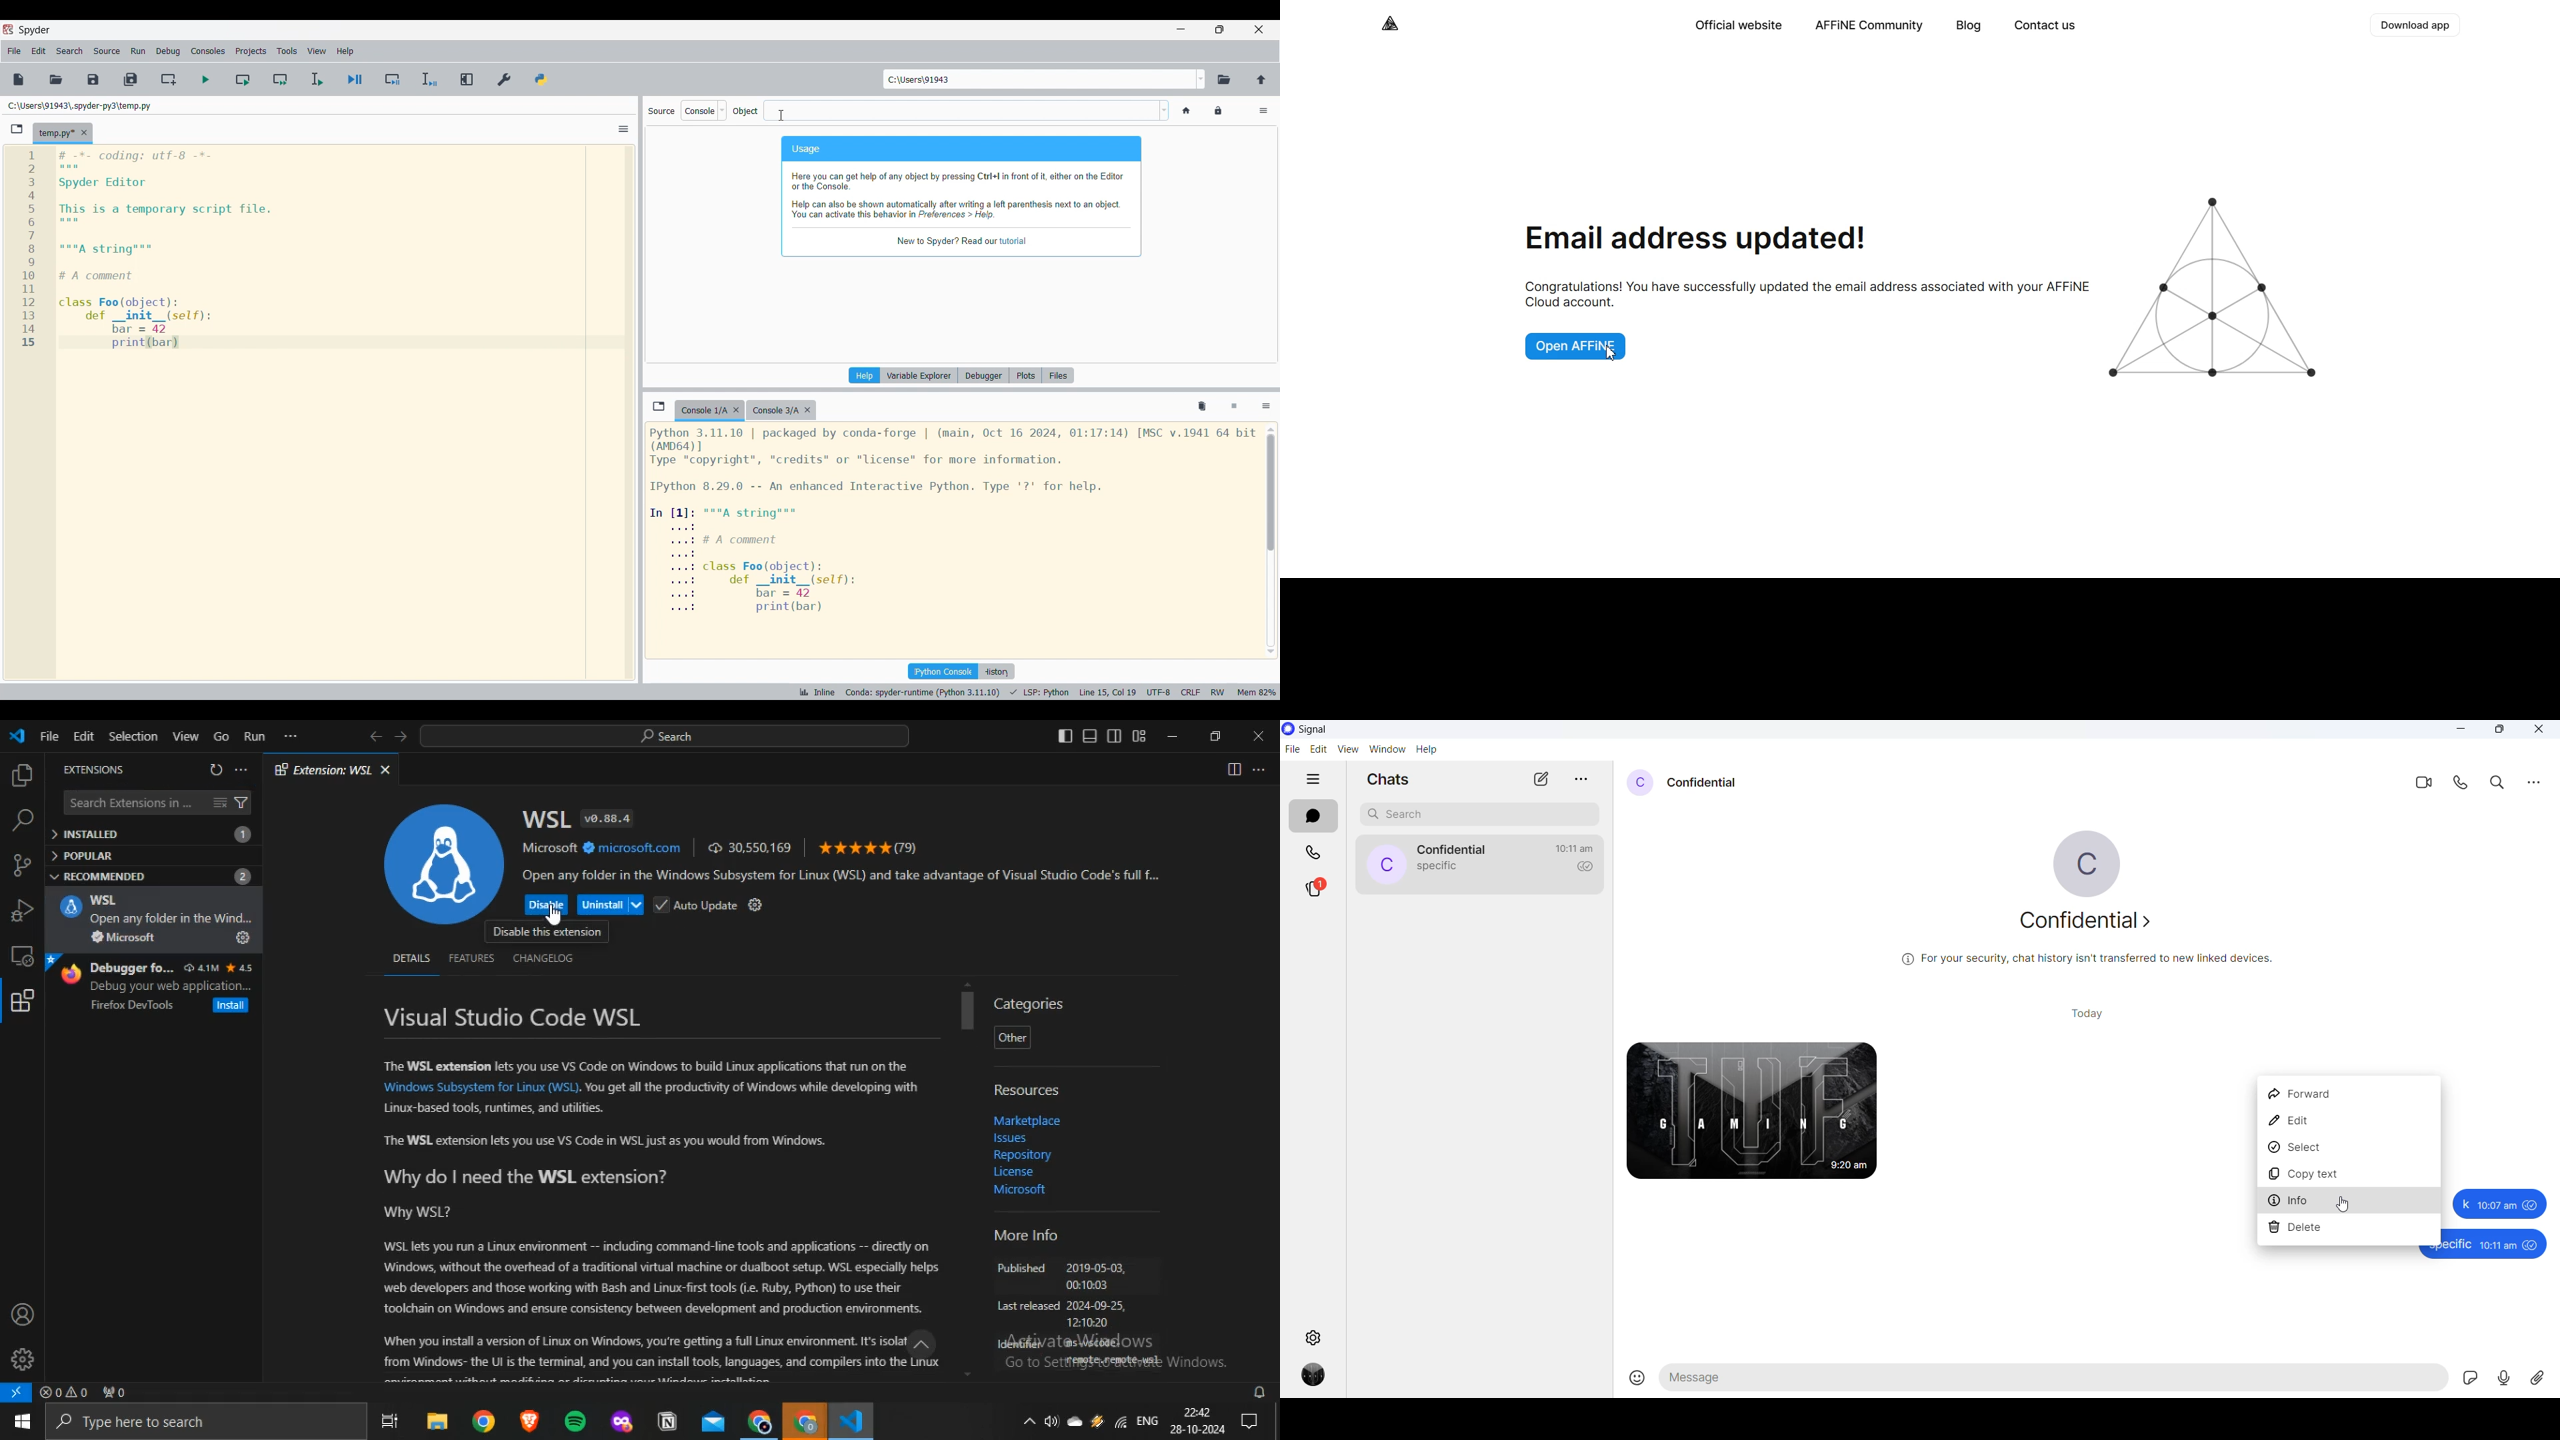  Describe the element at coordinates (1311, 817) in the screenshot. I see `chats` at that location.